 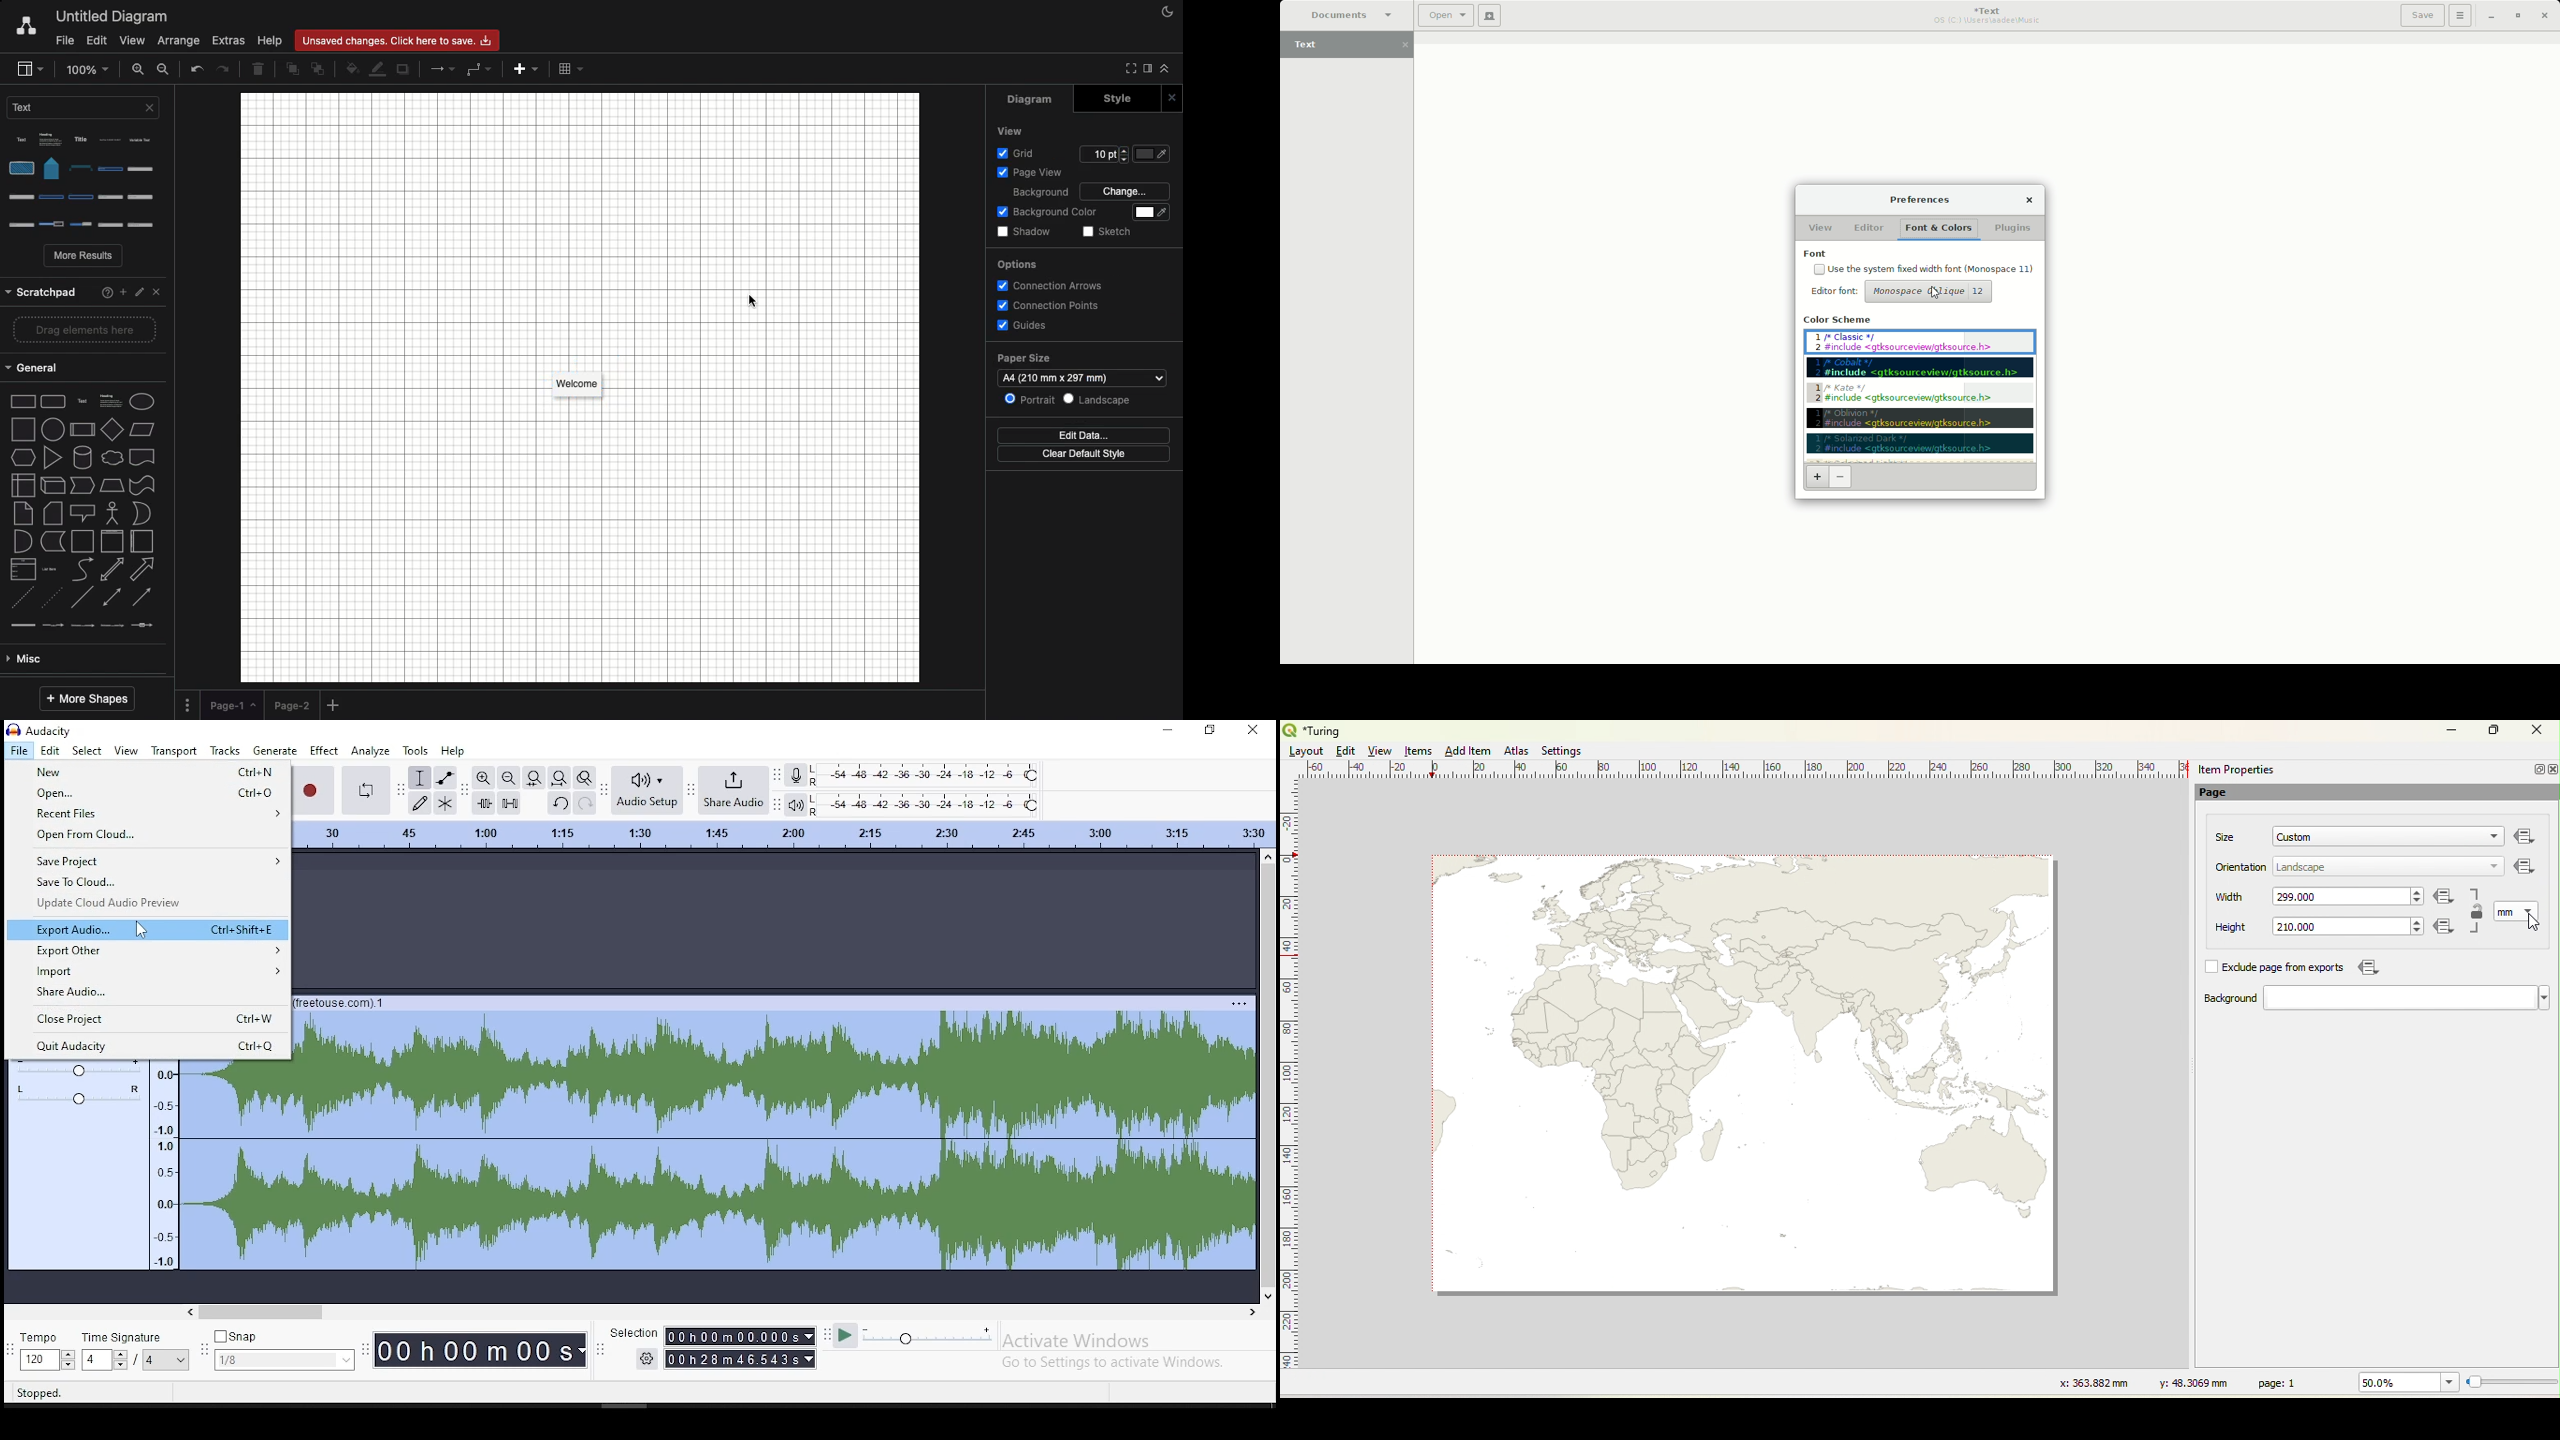 I want to click on recording level, so click(x=925, y=774).